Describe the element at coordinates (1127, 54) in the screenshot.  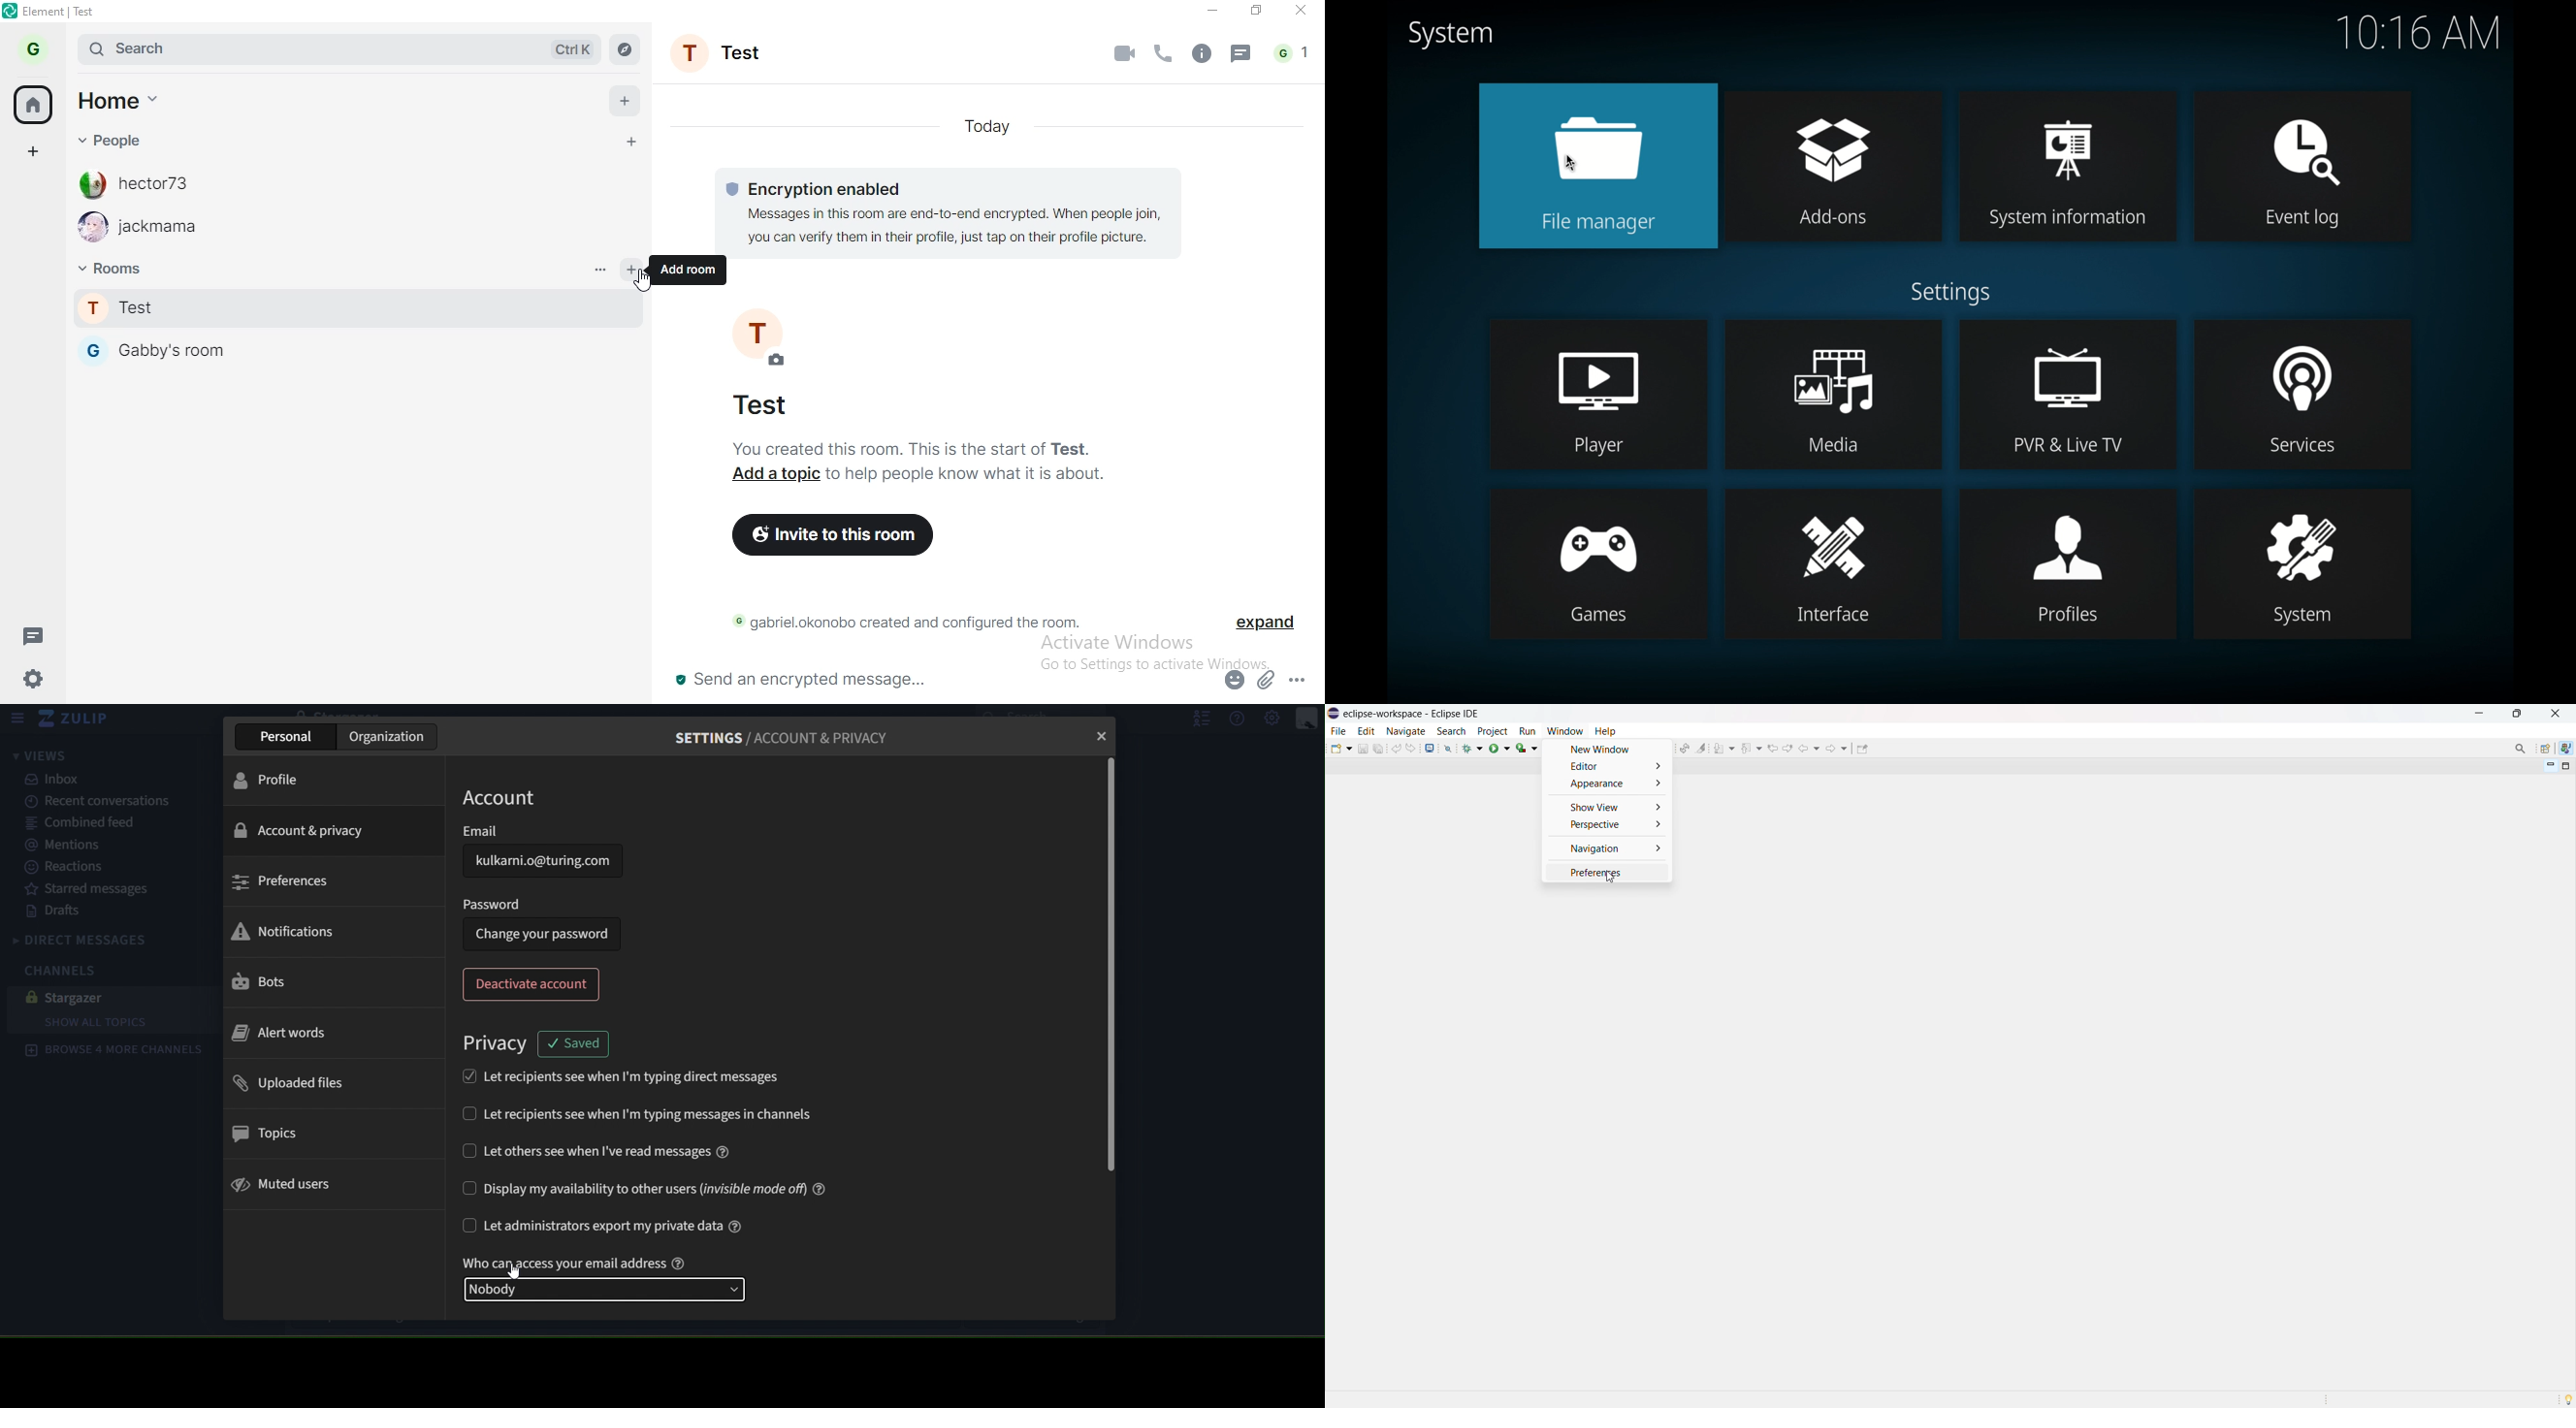
I see `video call` at that location.